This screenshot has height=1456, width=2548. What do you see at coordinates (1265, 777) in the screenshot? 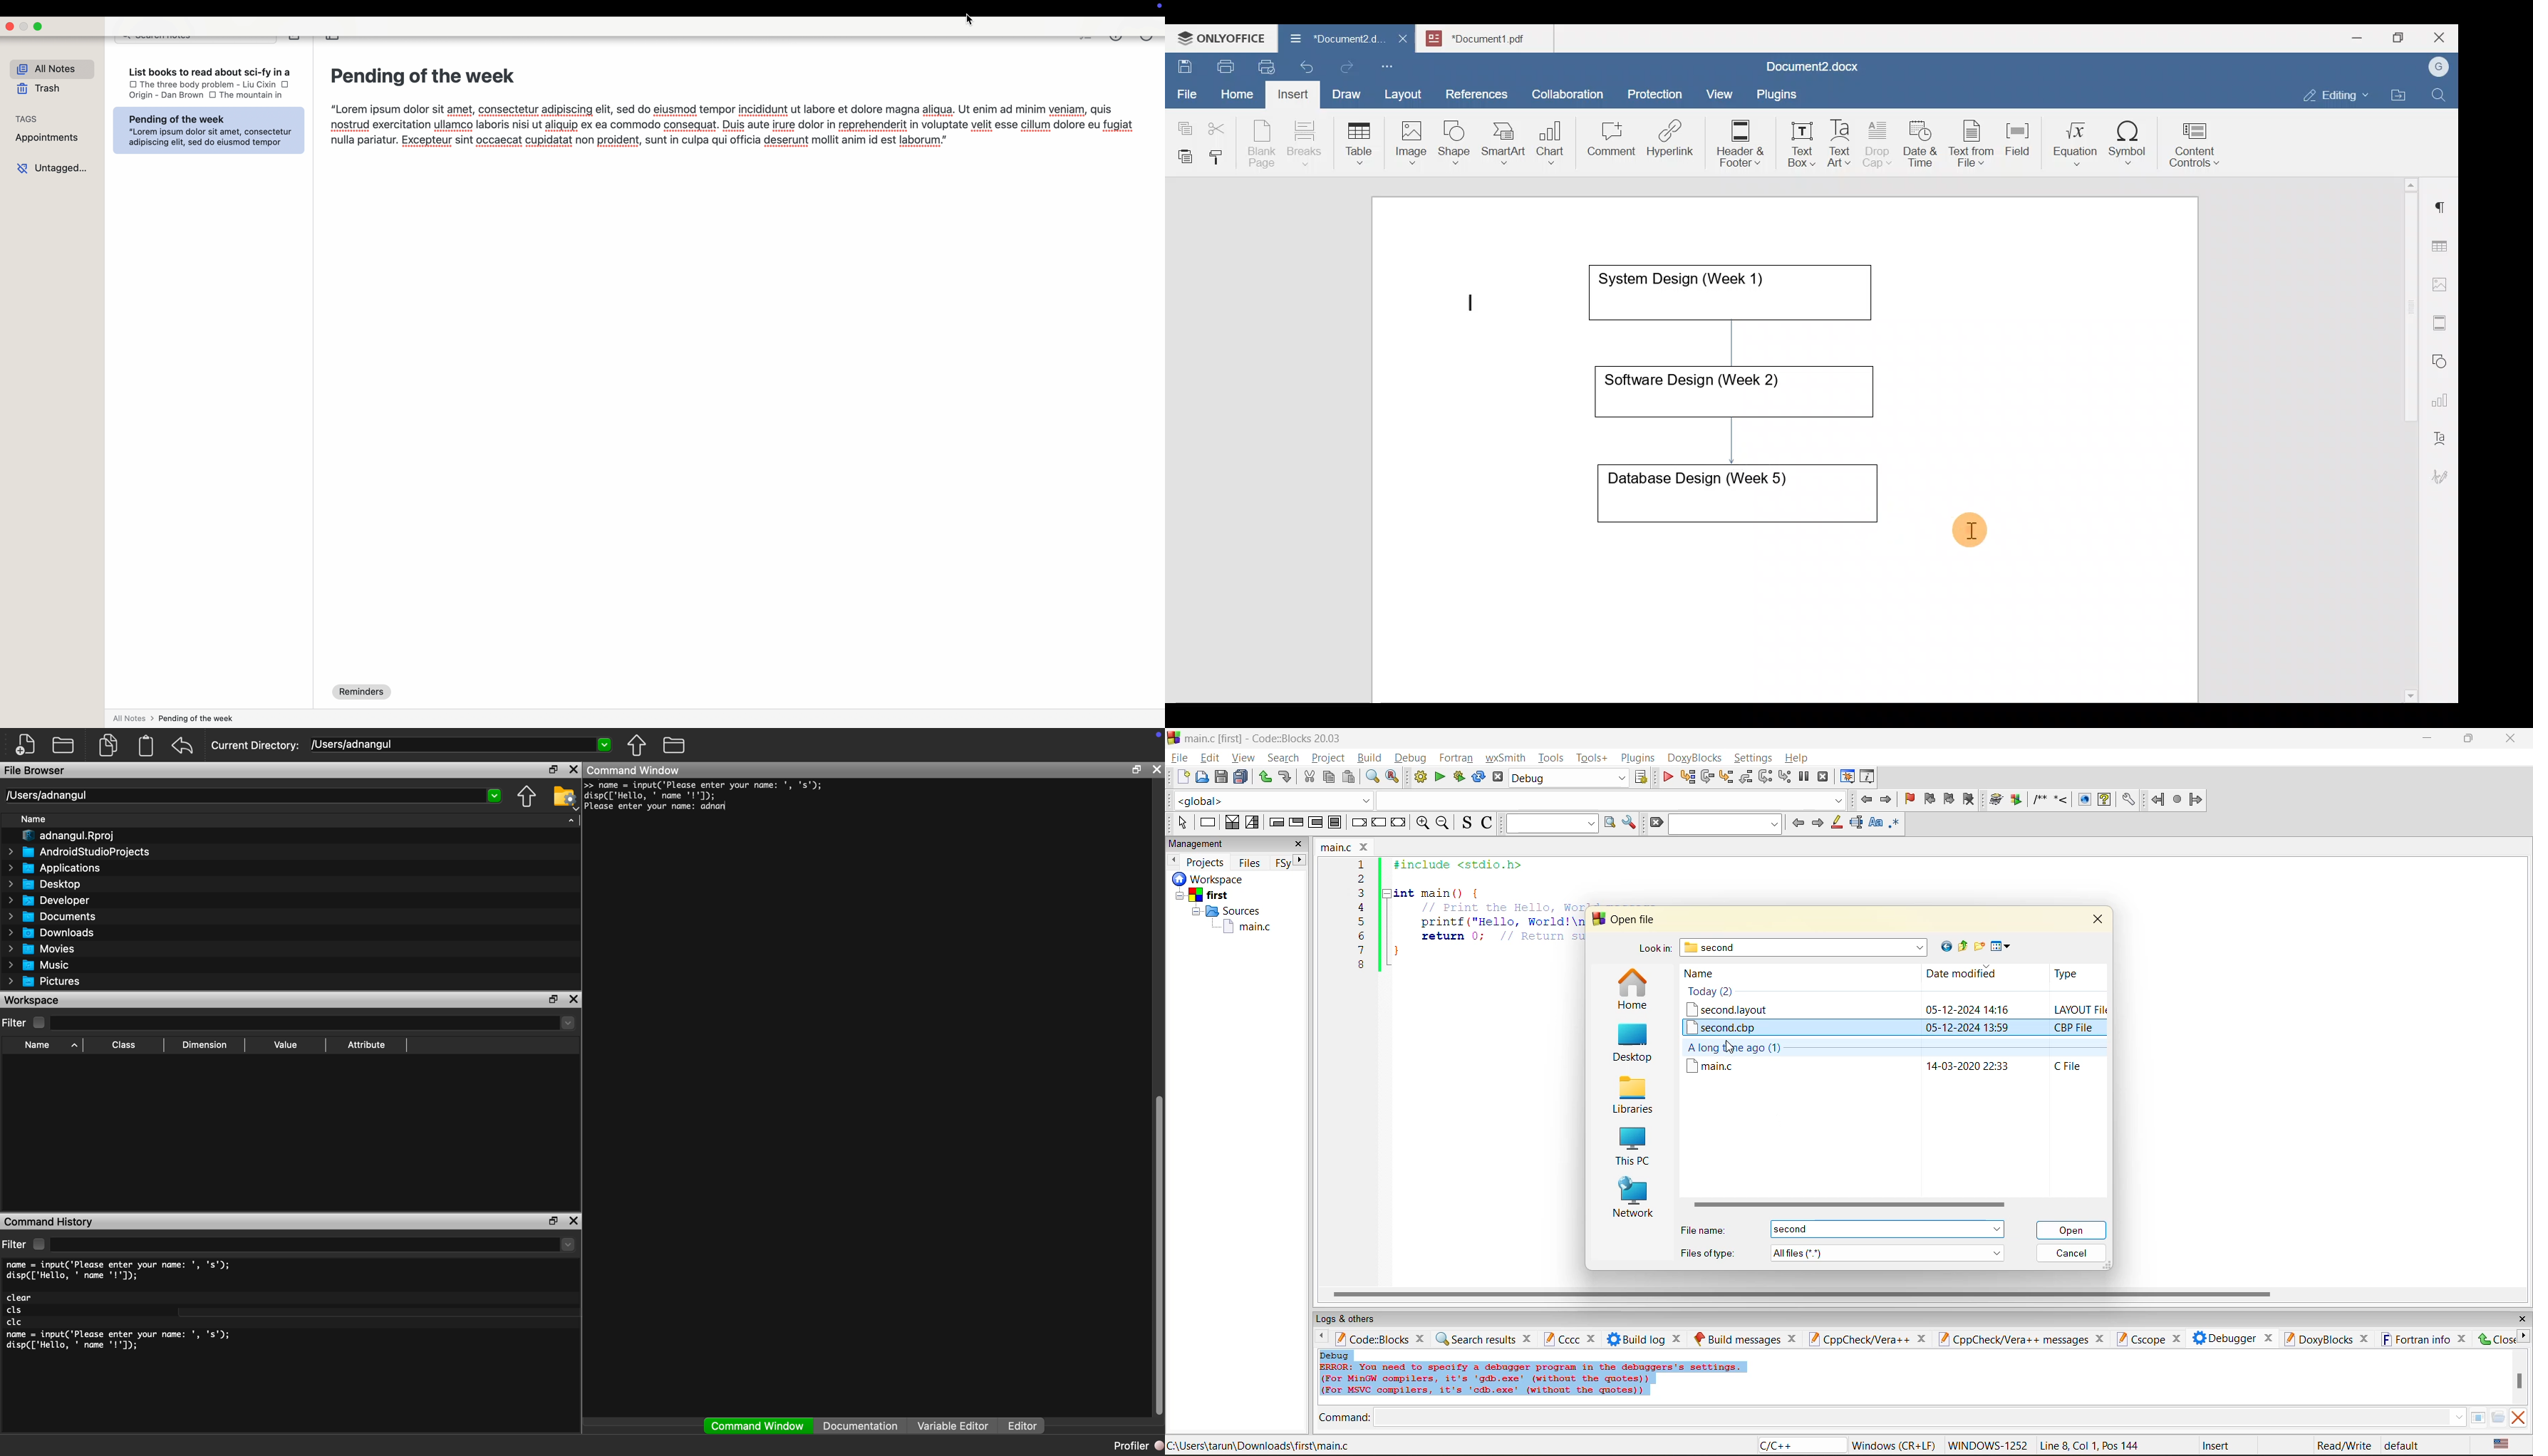
I see `redo` at bounding box center [1265, 777].